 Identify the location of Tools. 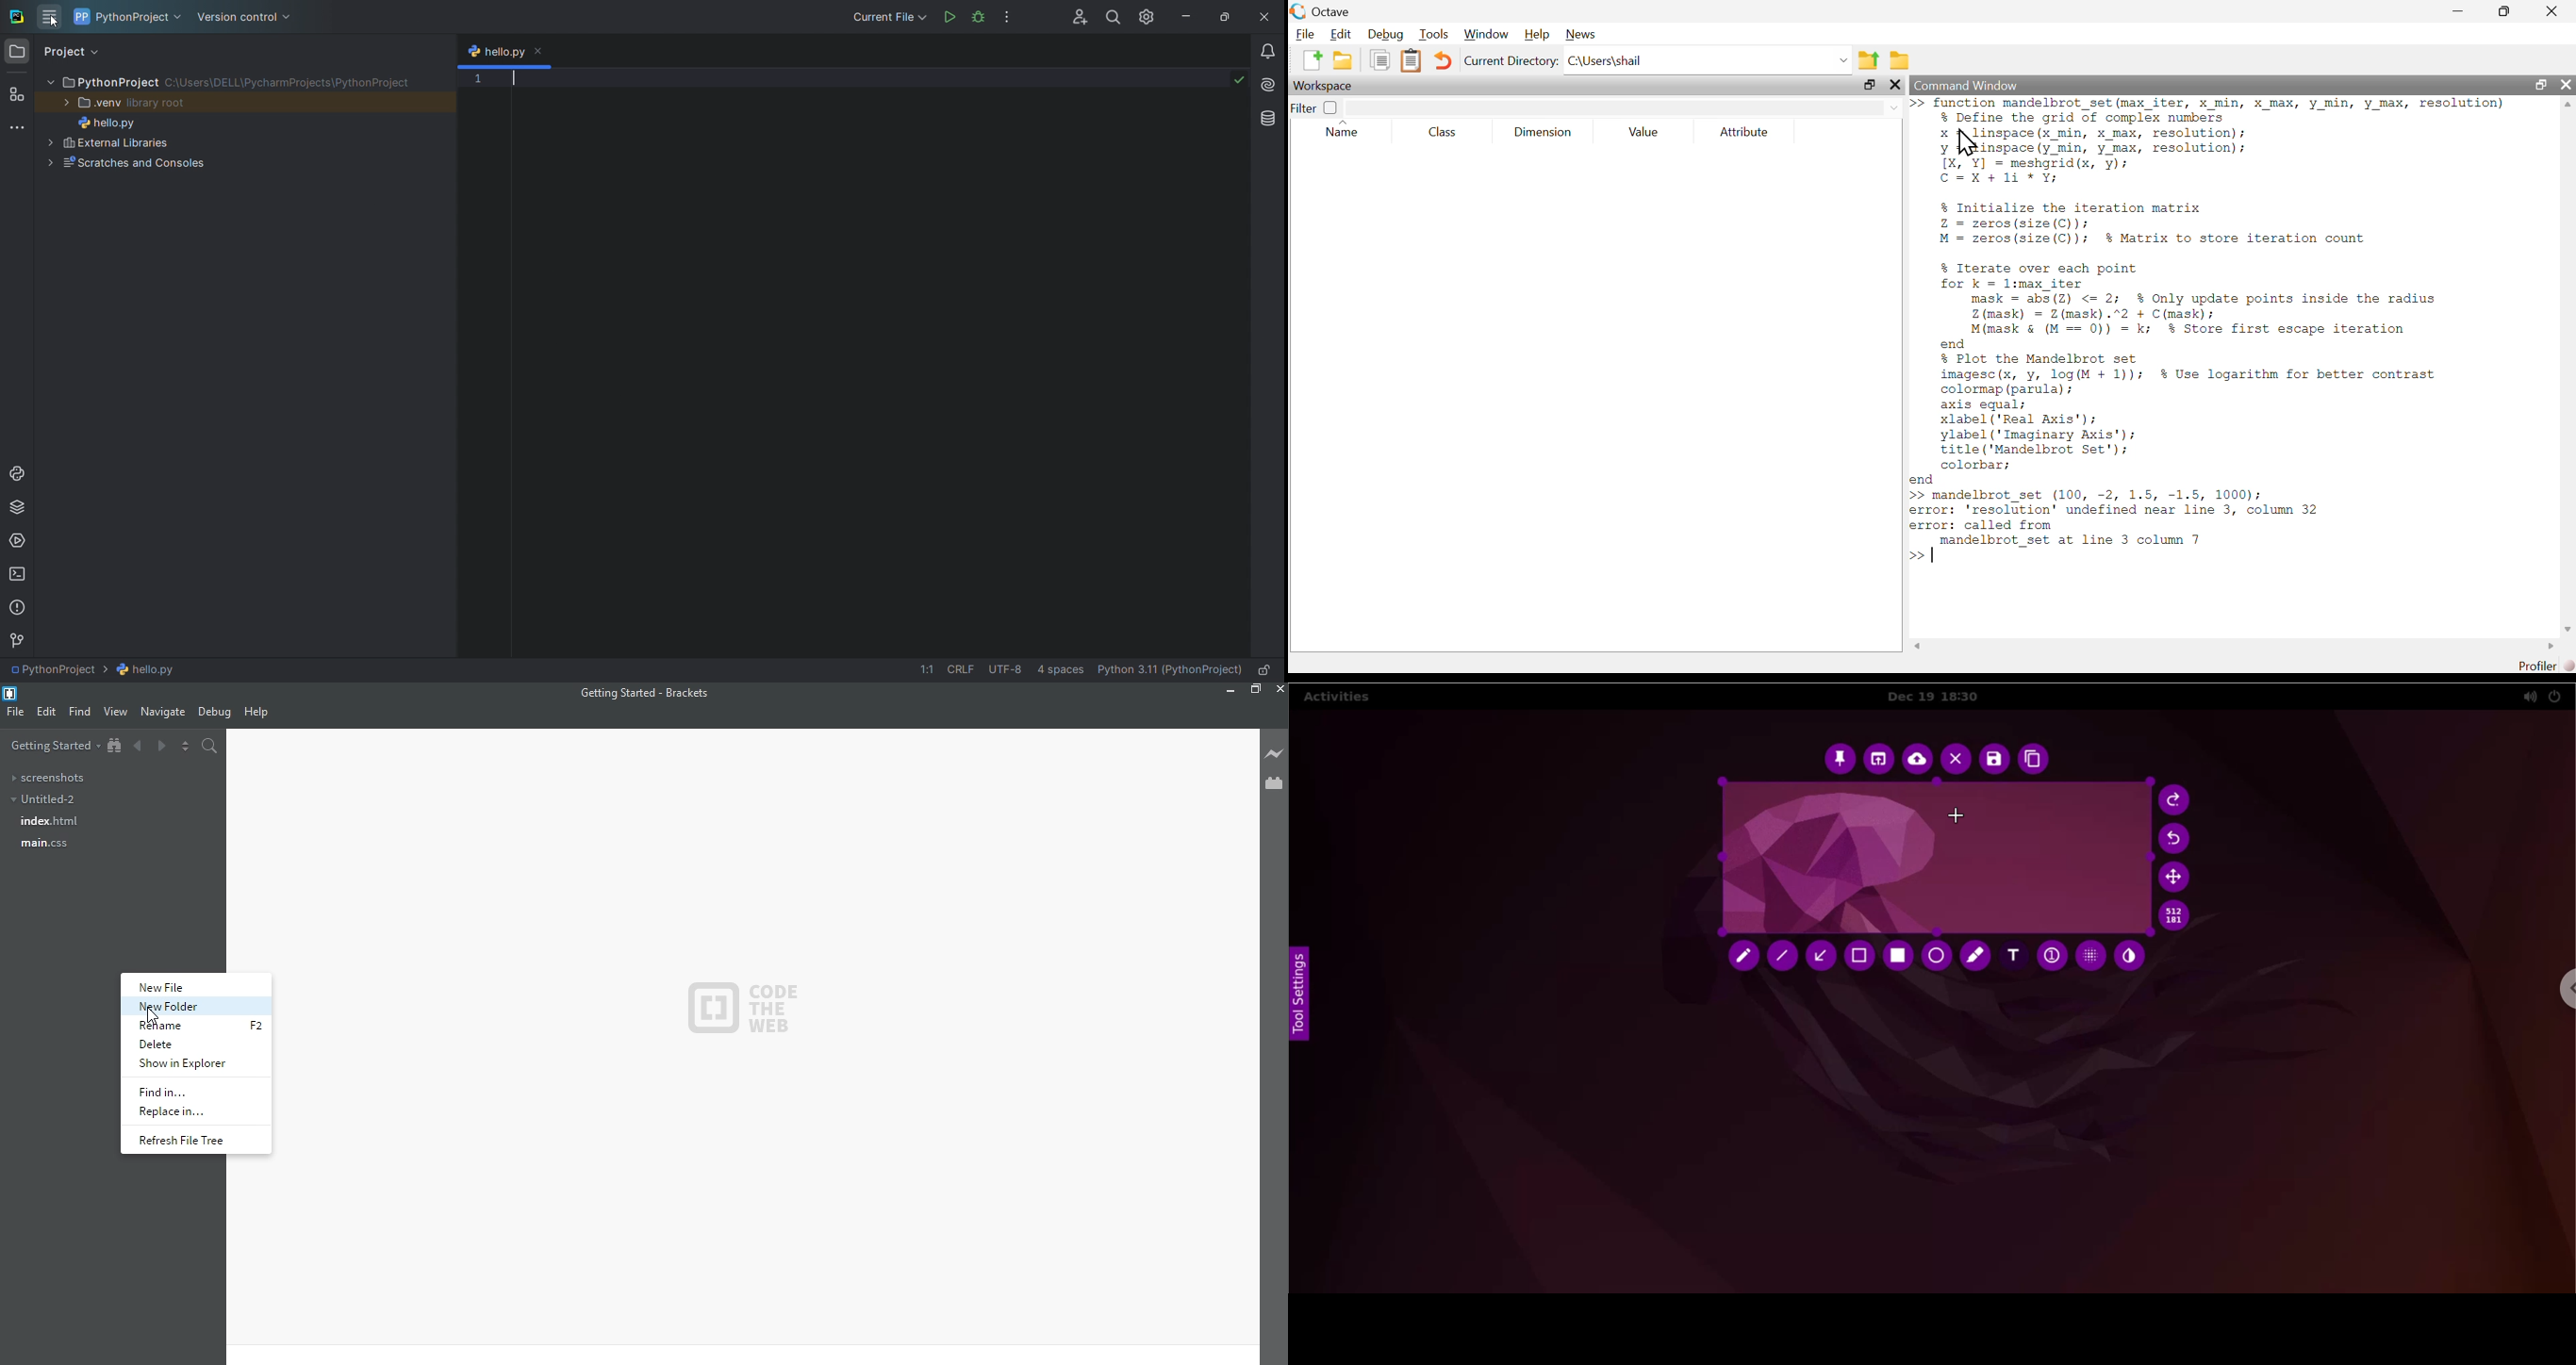
(1432, 35).